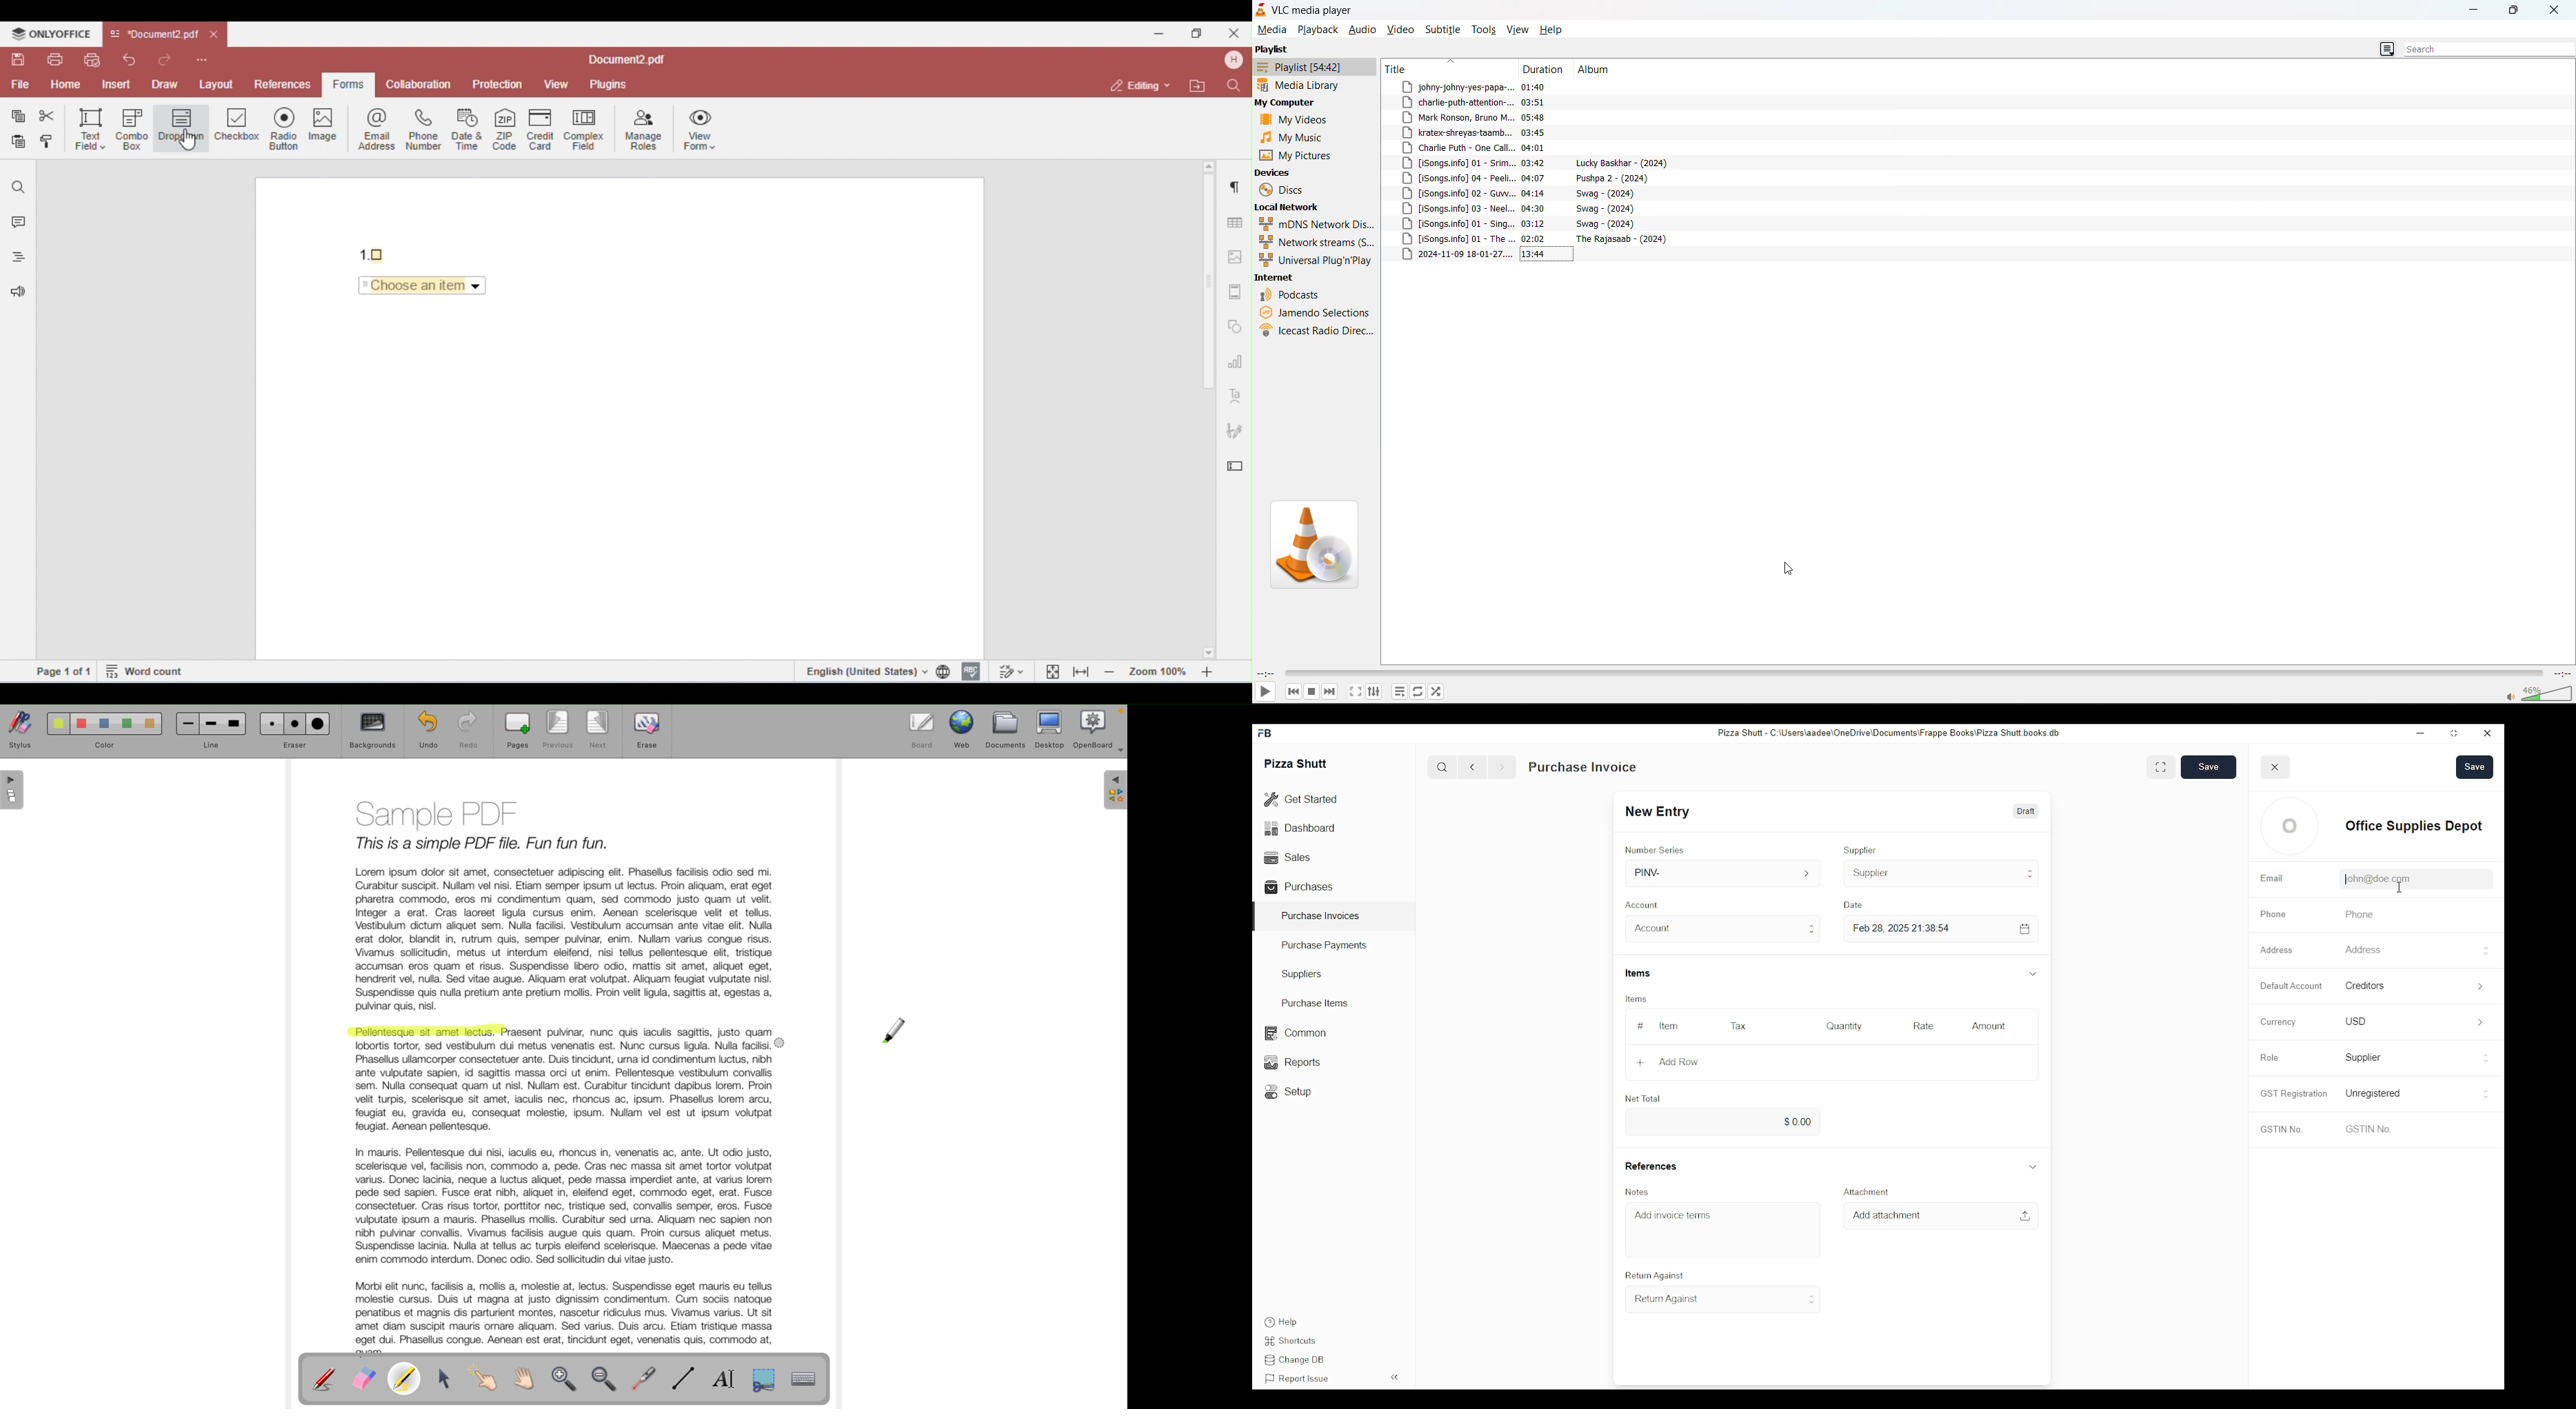 This screenshot has width=2576, height=1428. Describe the element at coordinates (2290, 826) in the screenshot. I see `Profile photo` at that location.